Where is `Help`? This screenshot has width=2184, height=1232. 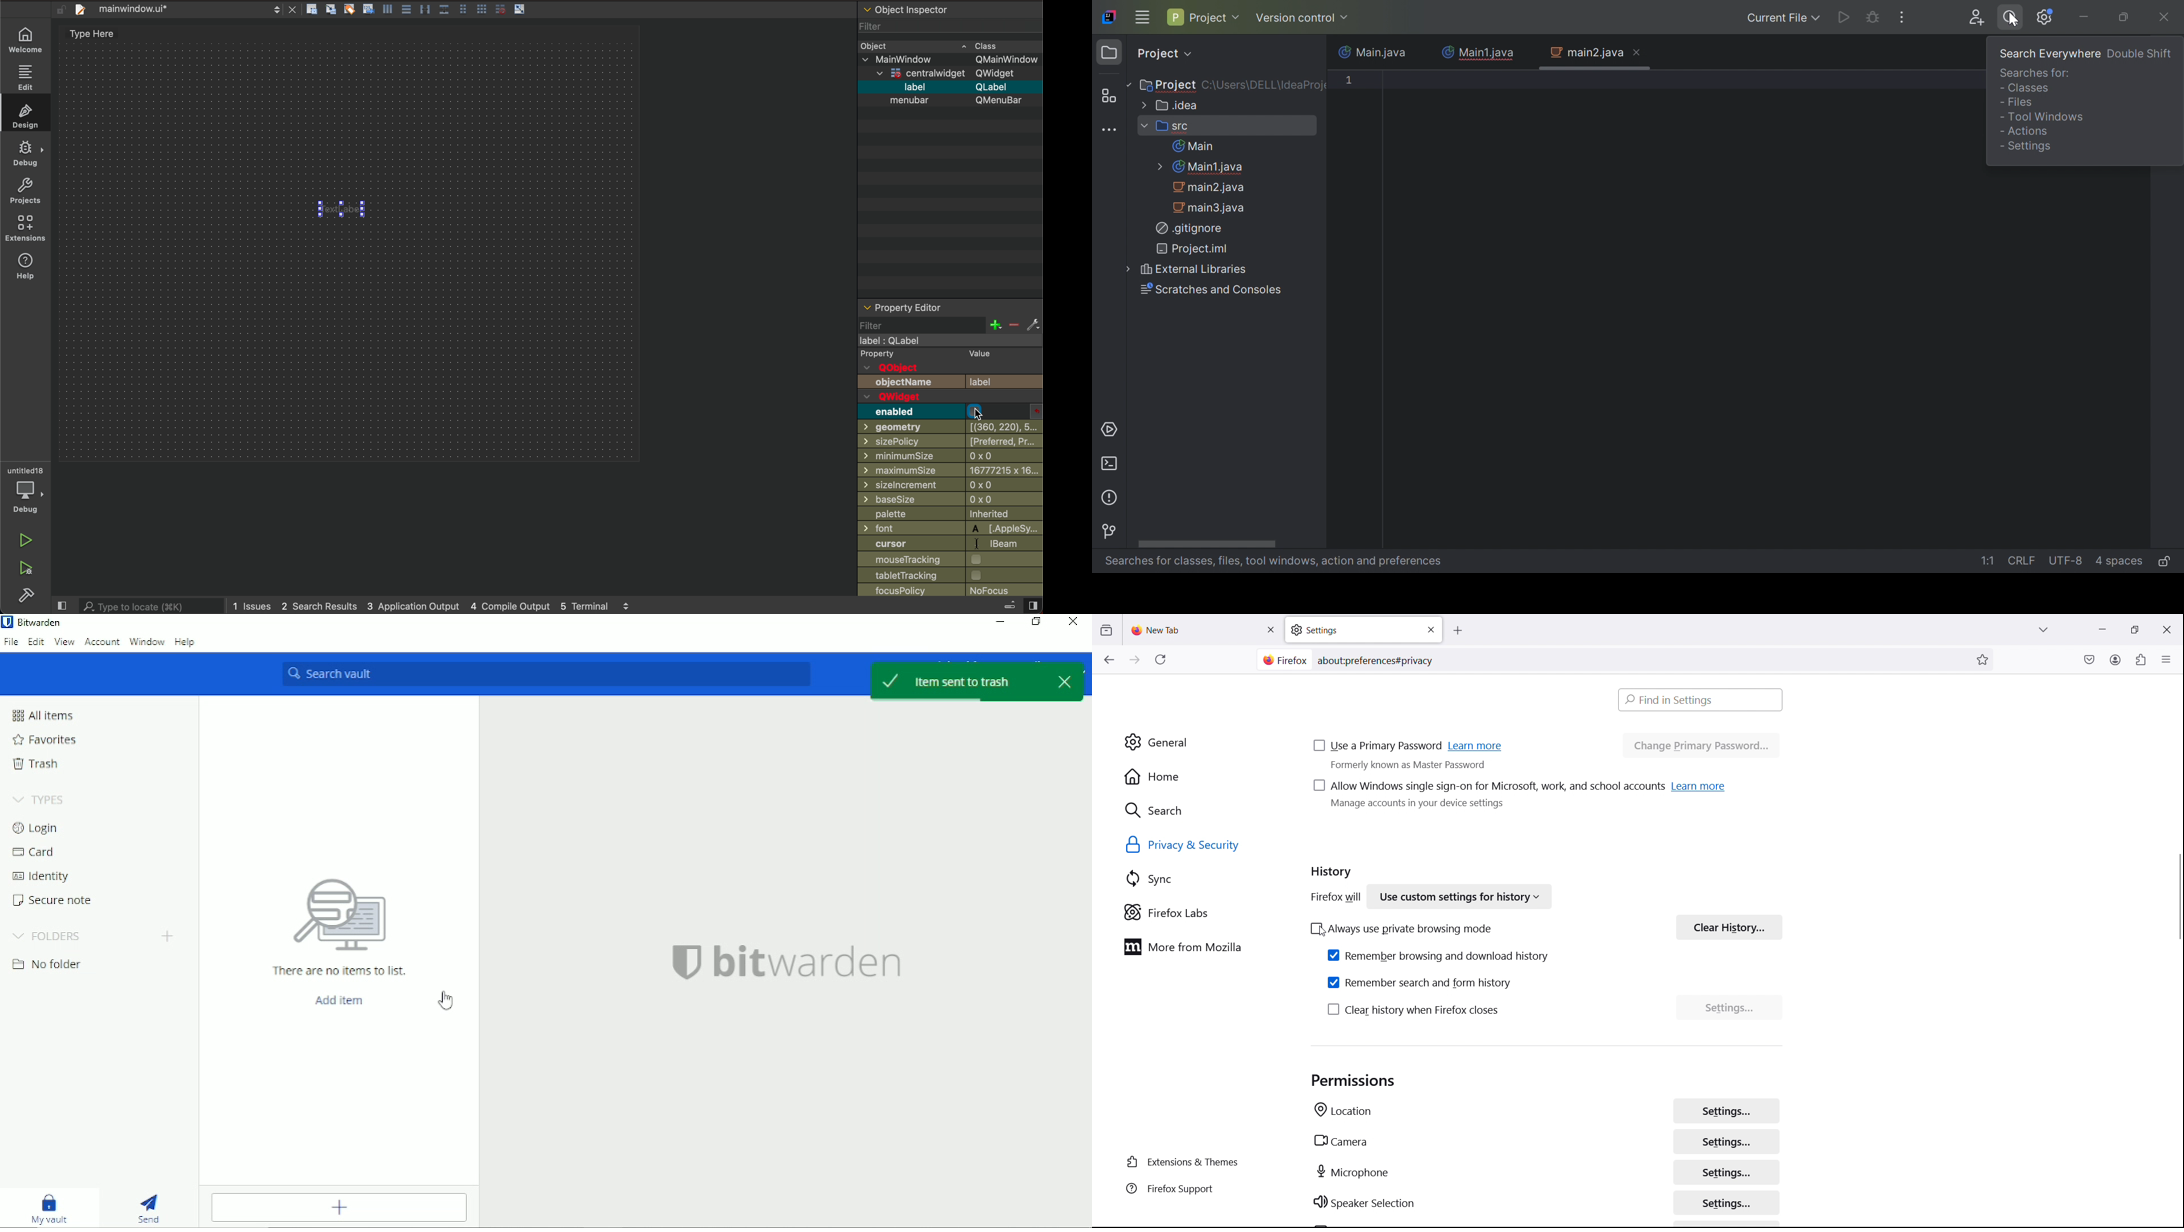 Help is located at coordinates (186, 641).